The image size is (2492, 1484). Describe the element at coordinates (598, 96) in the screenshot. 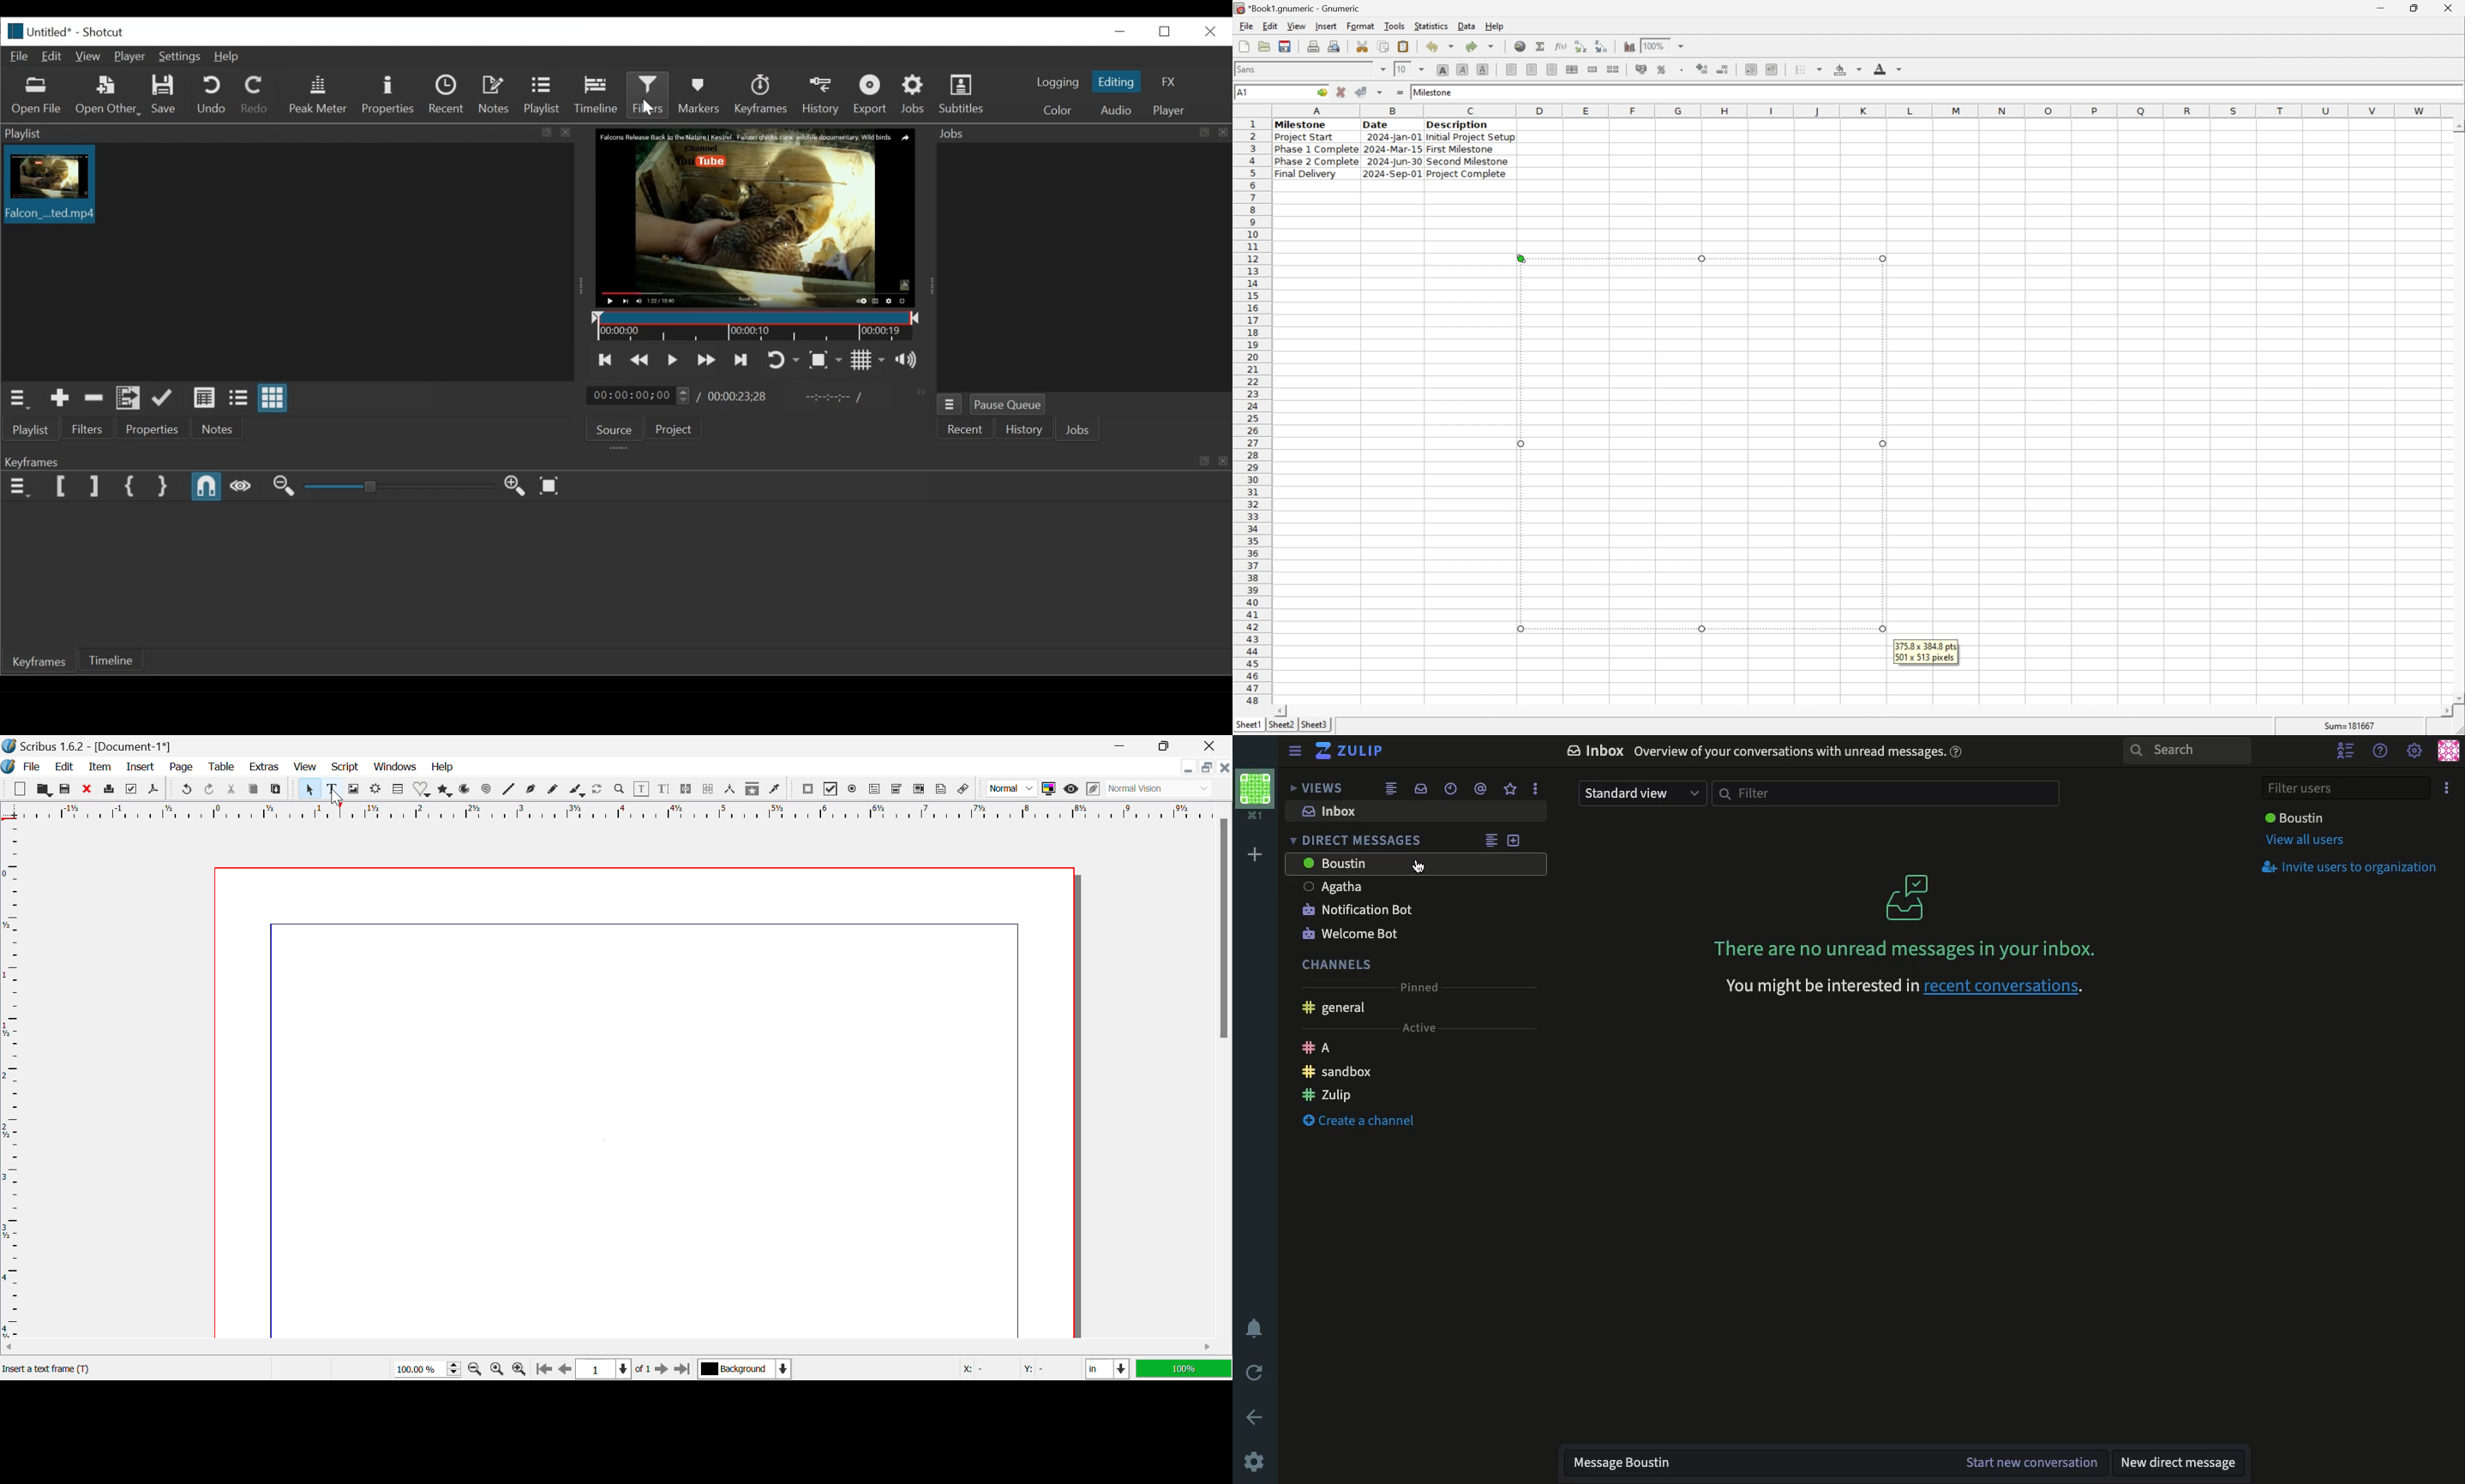

I see `Timeline` at that location.